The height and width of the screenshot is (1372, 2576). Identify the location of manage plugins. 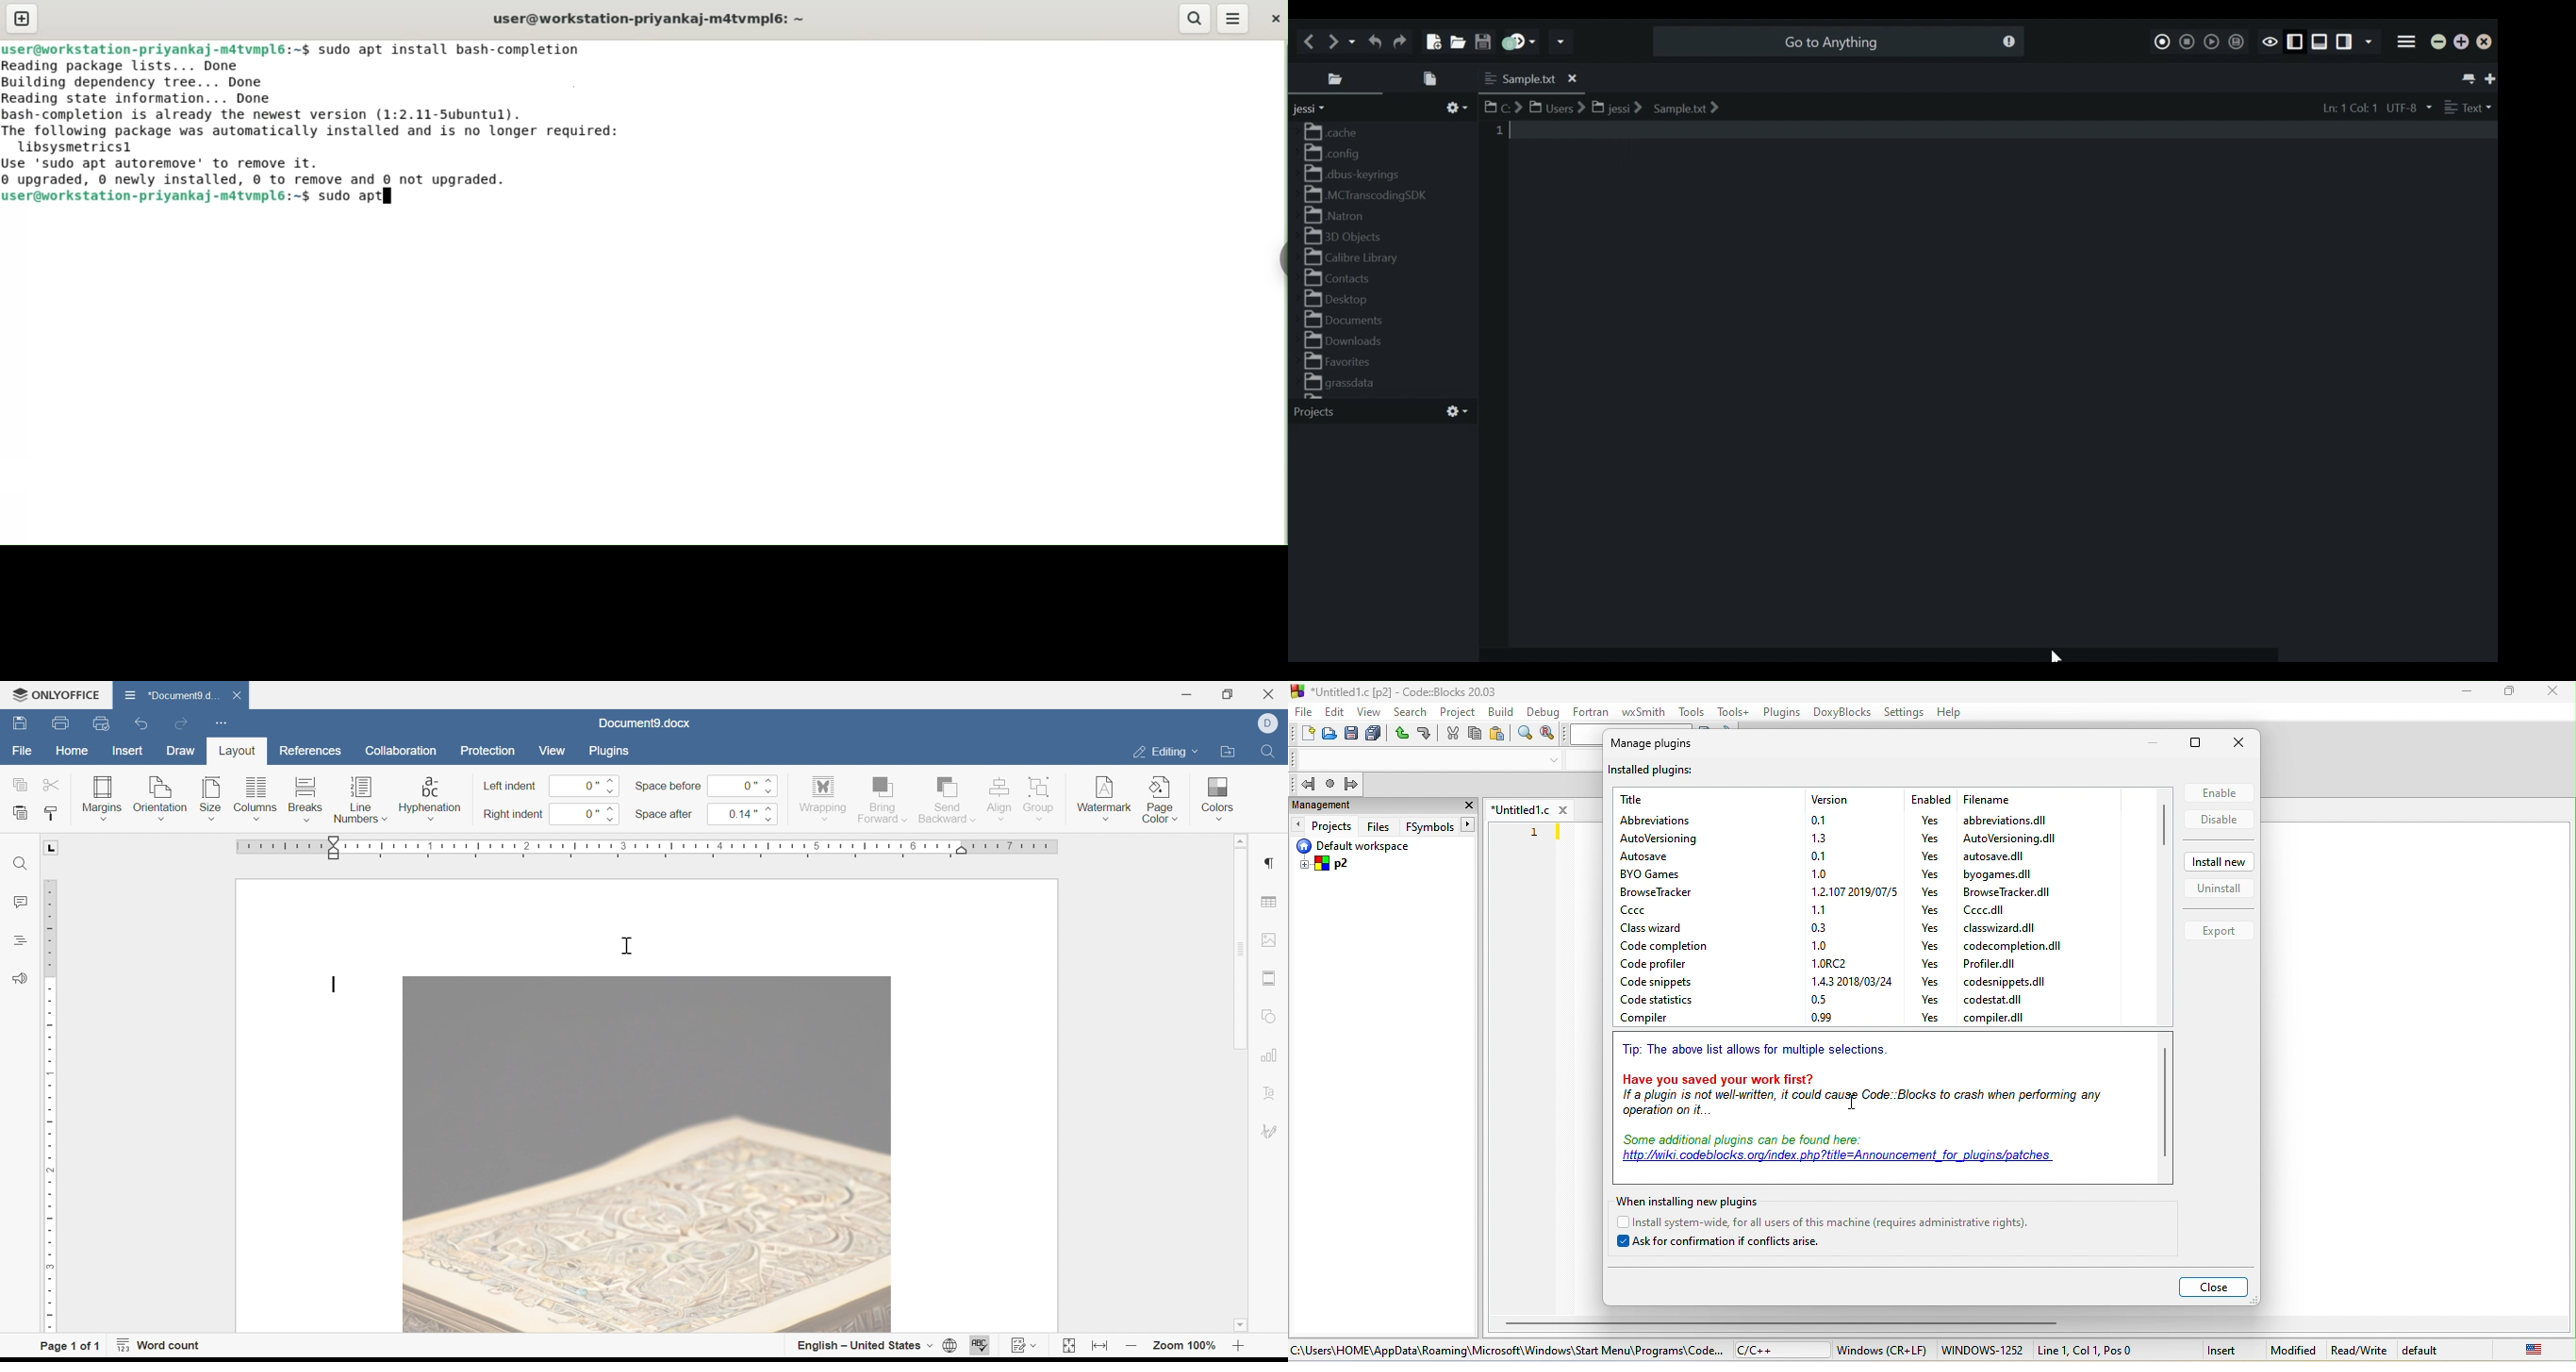
(1665, 746).